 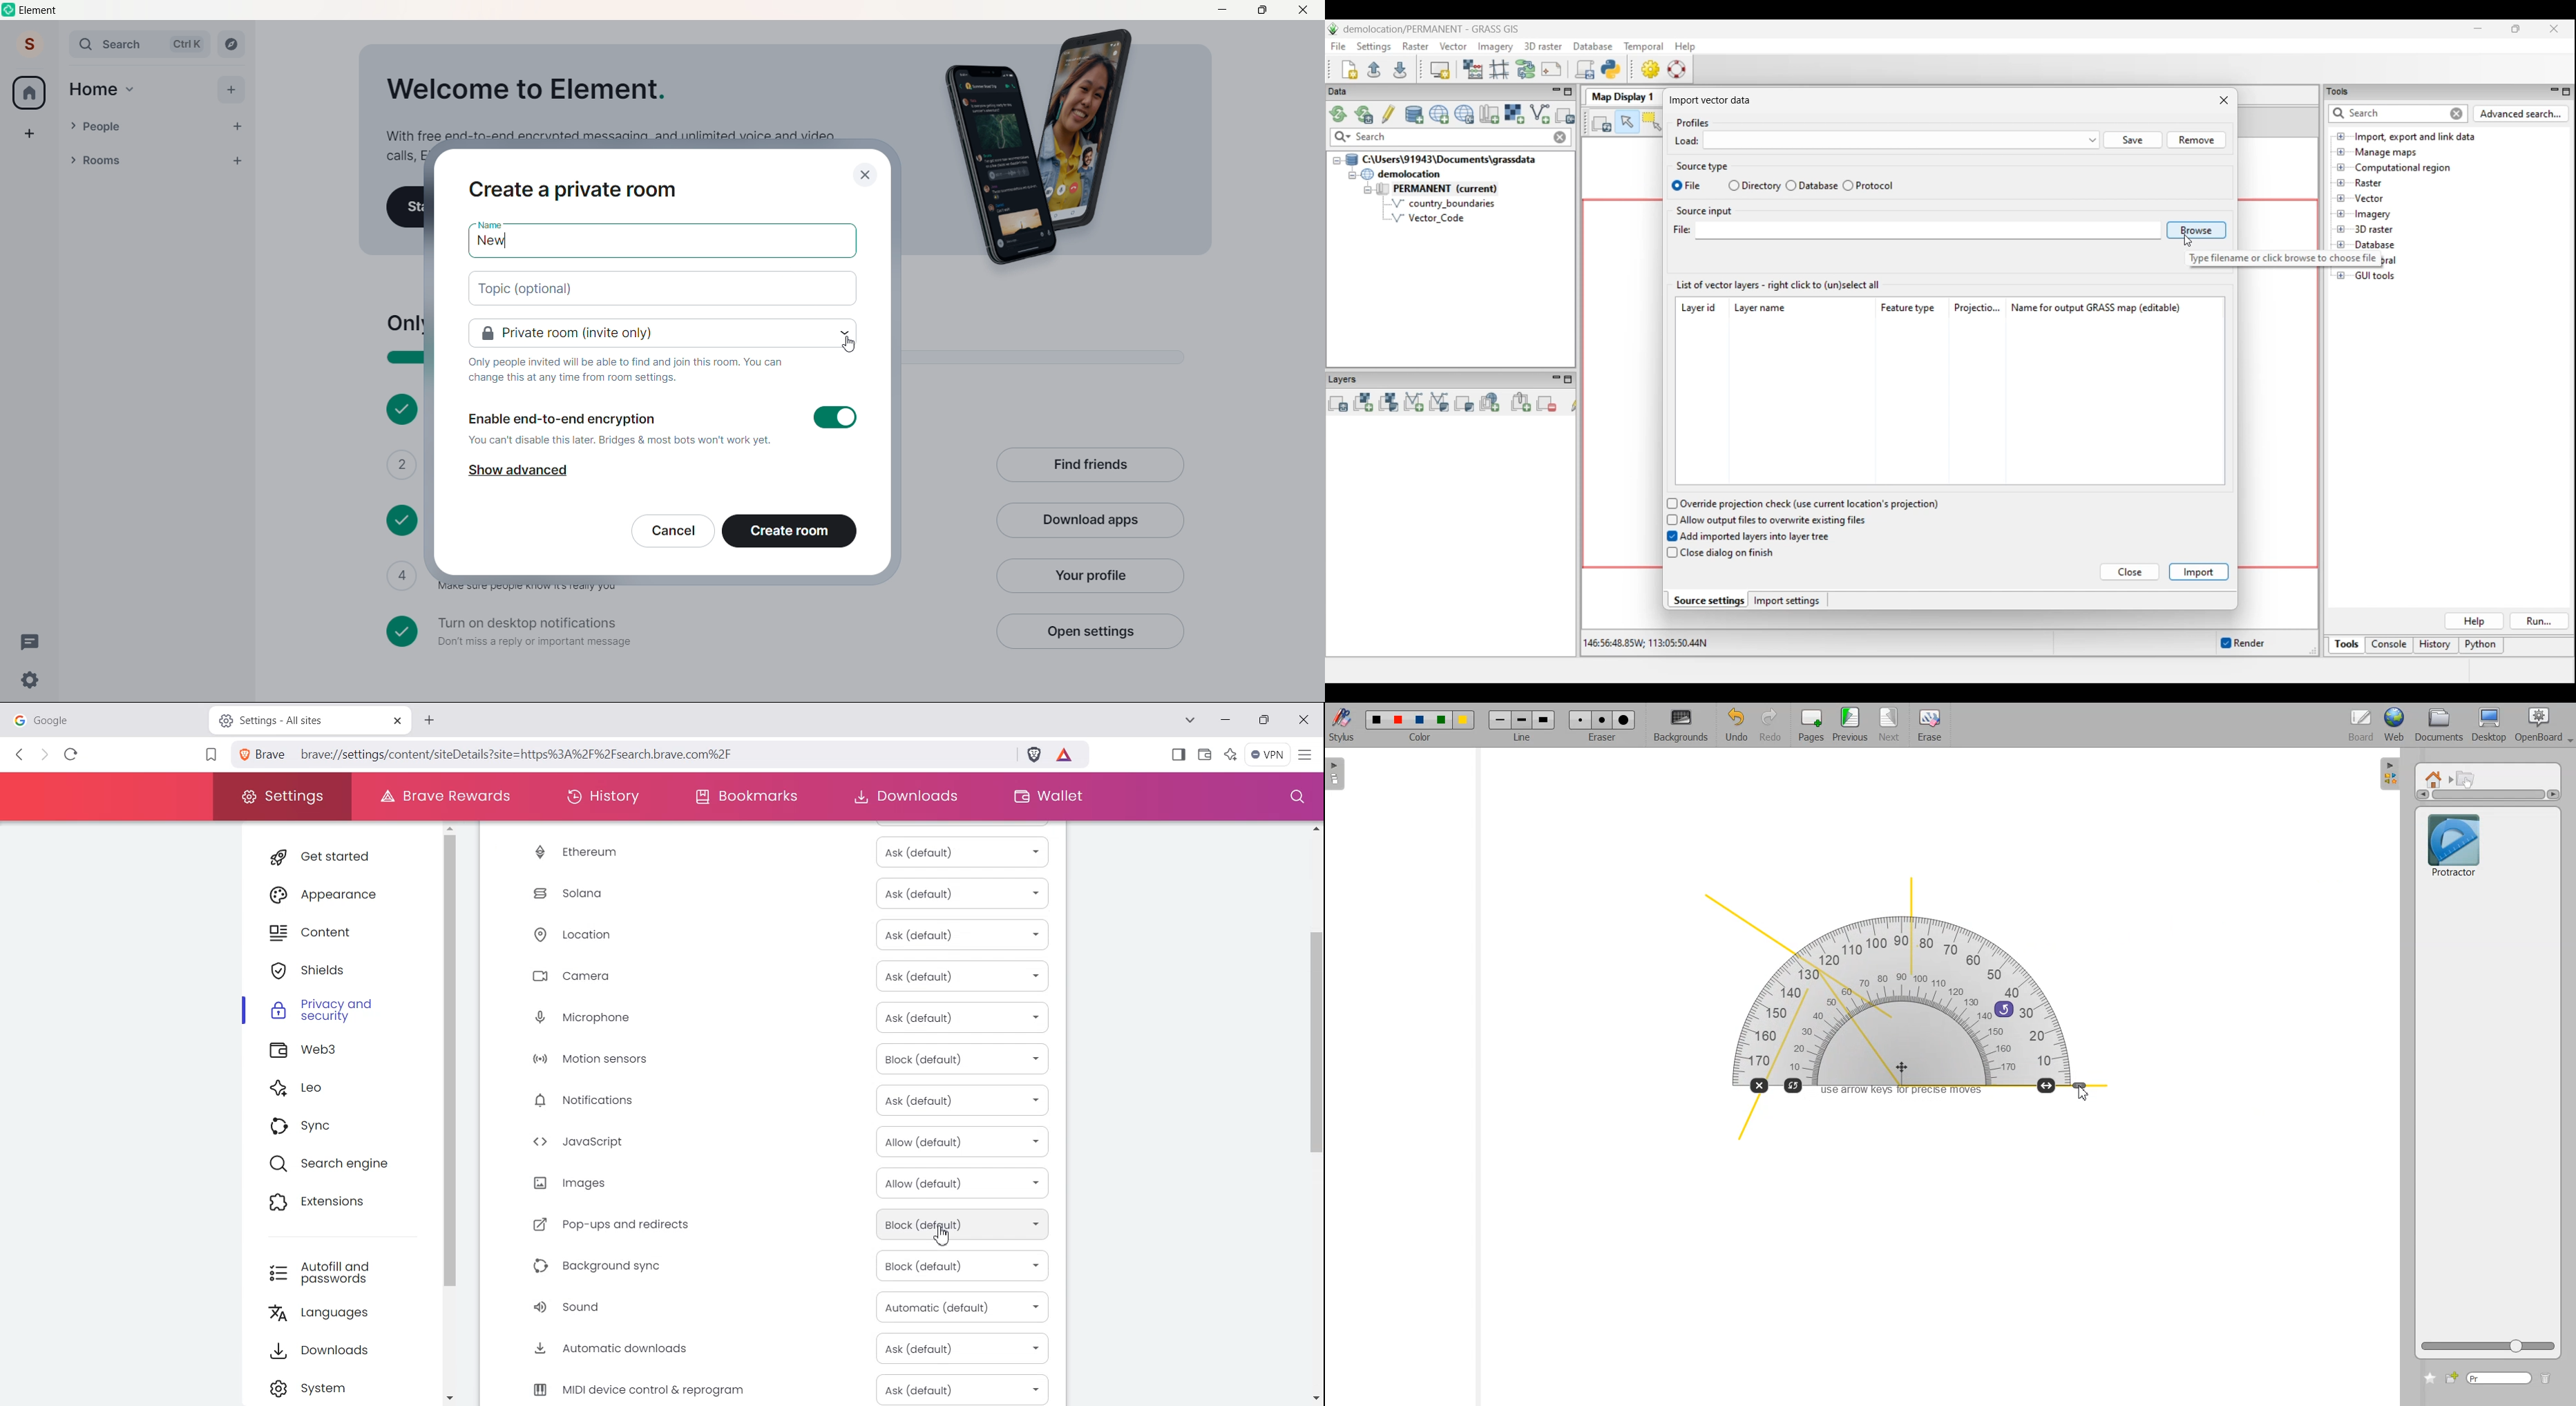 What do you see at coordinates (2429, 1378) in the screenshot?
I see `Add to favorite` at bounding box center [2429, 1378].